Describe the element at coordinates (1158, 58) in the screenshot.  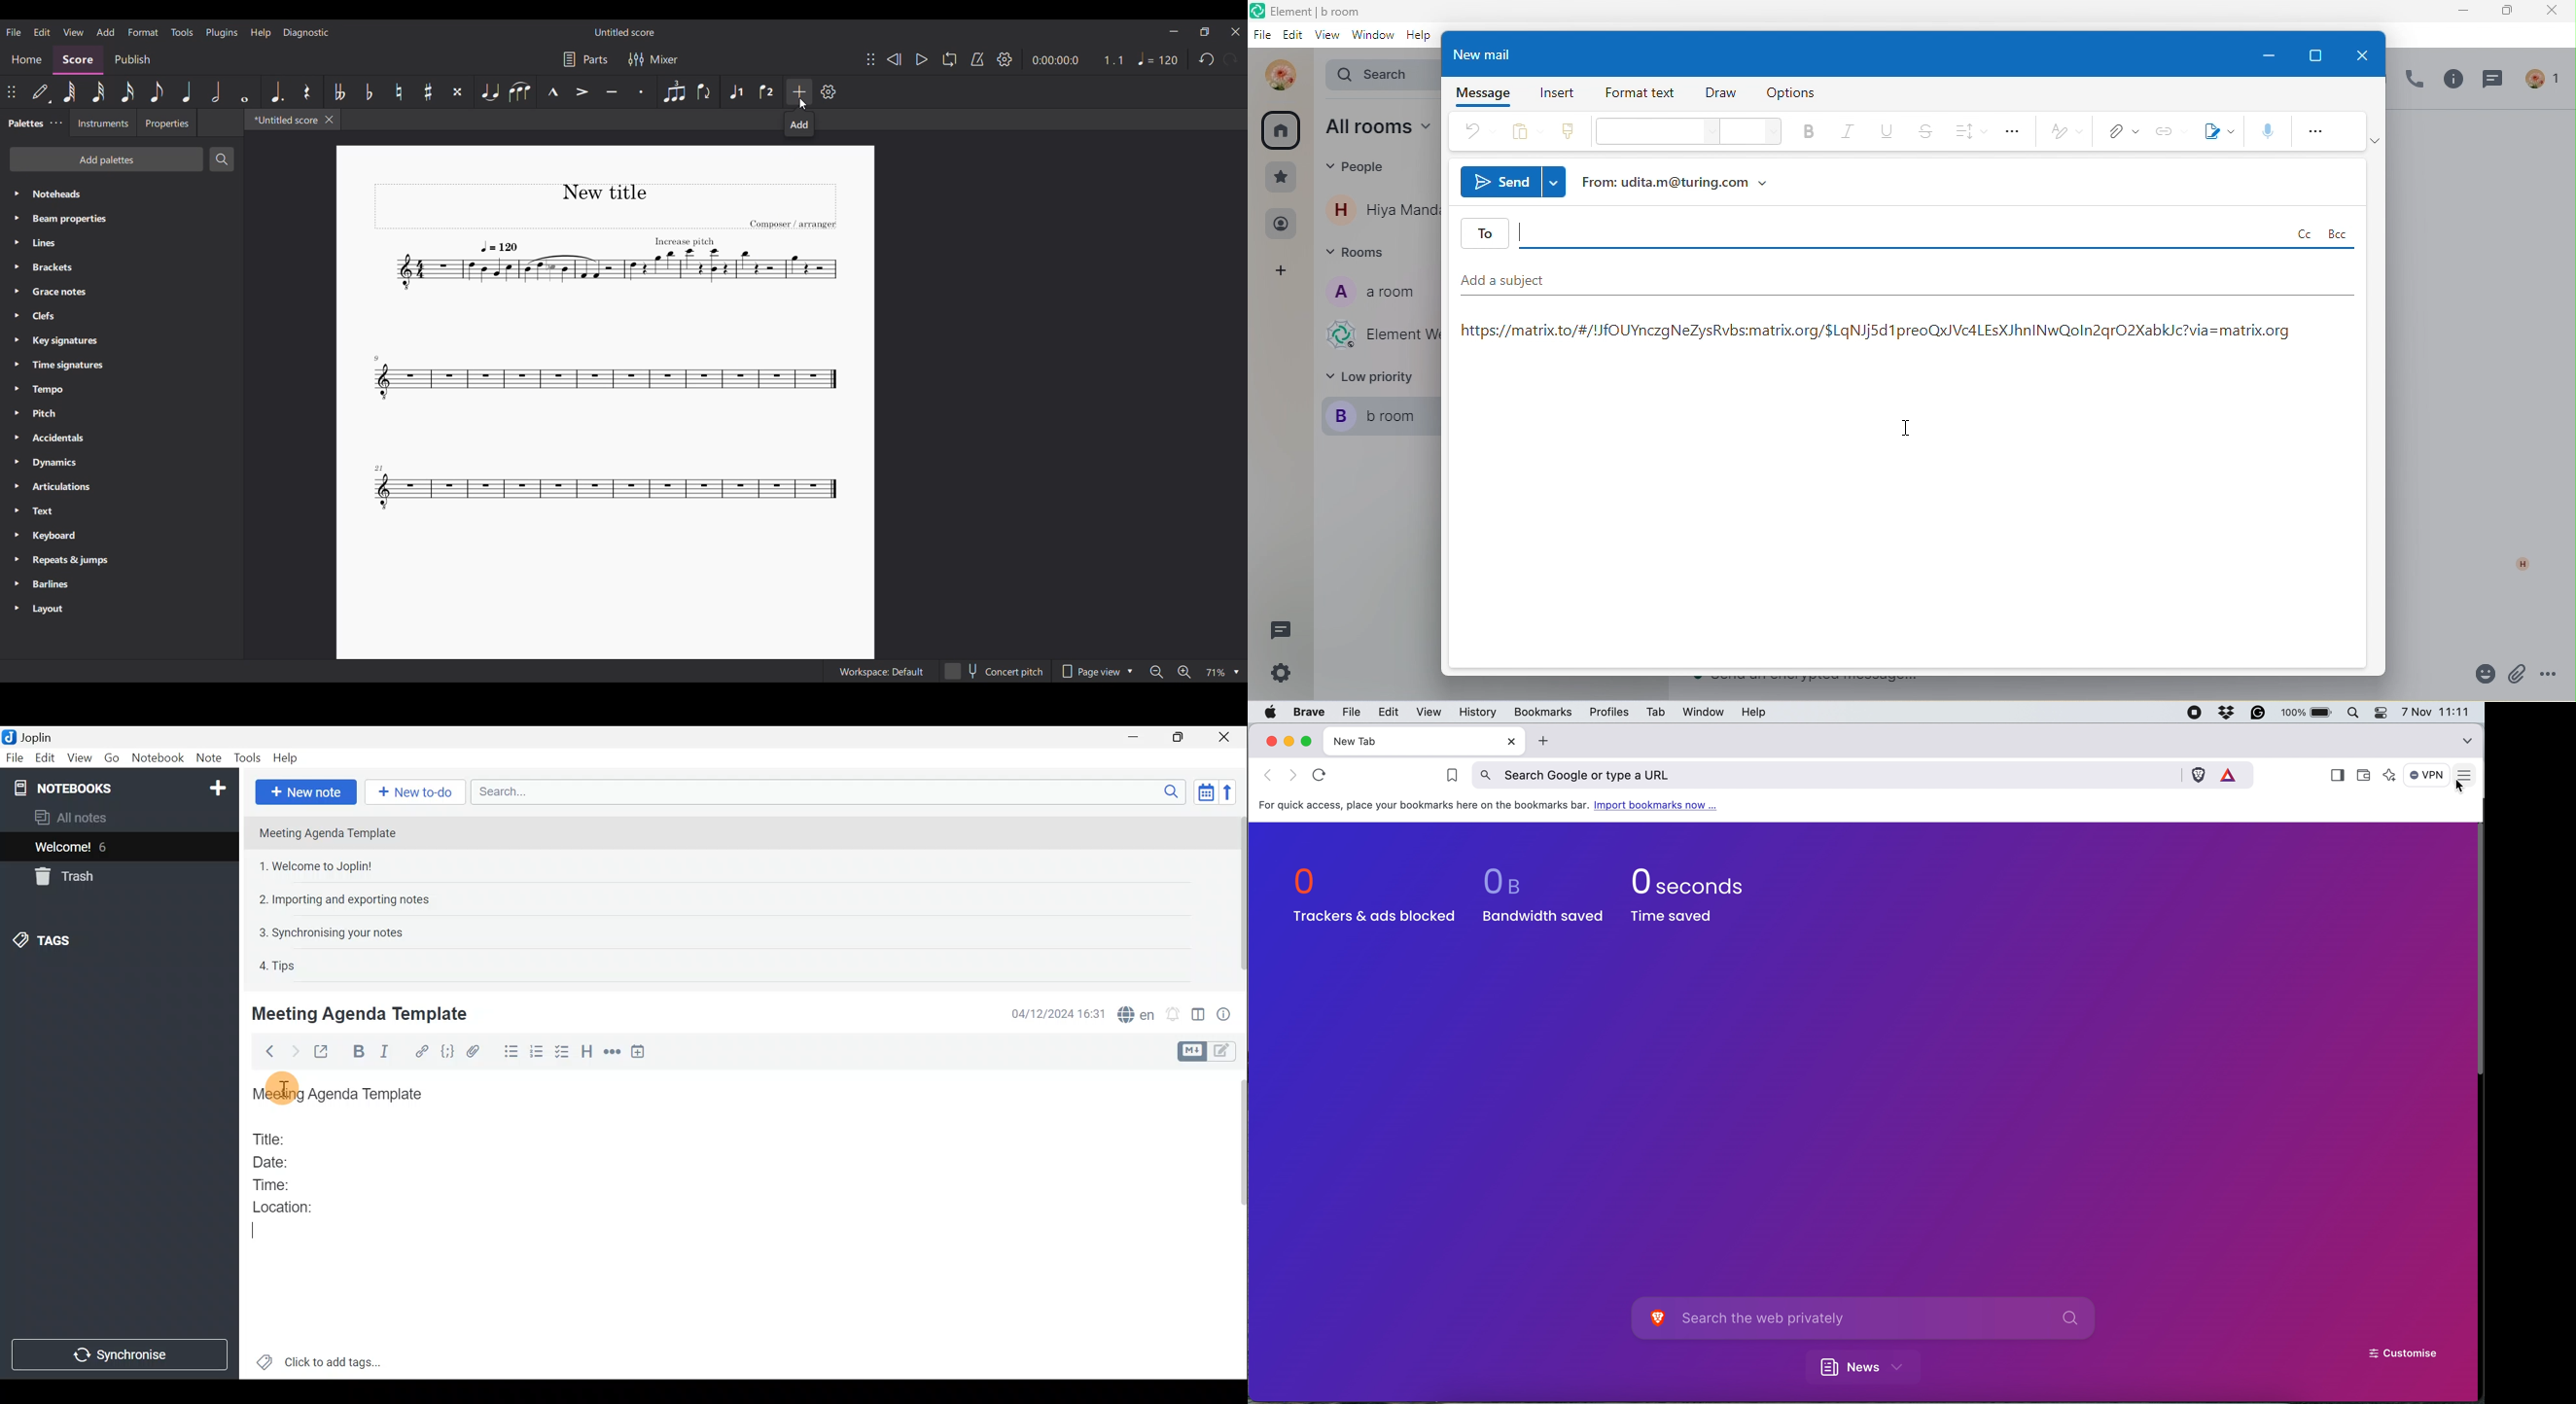
I see `Tempo` at that location.